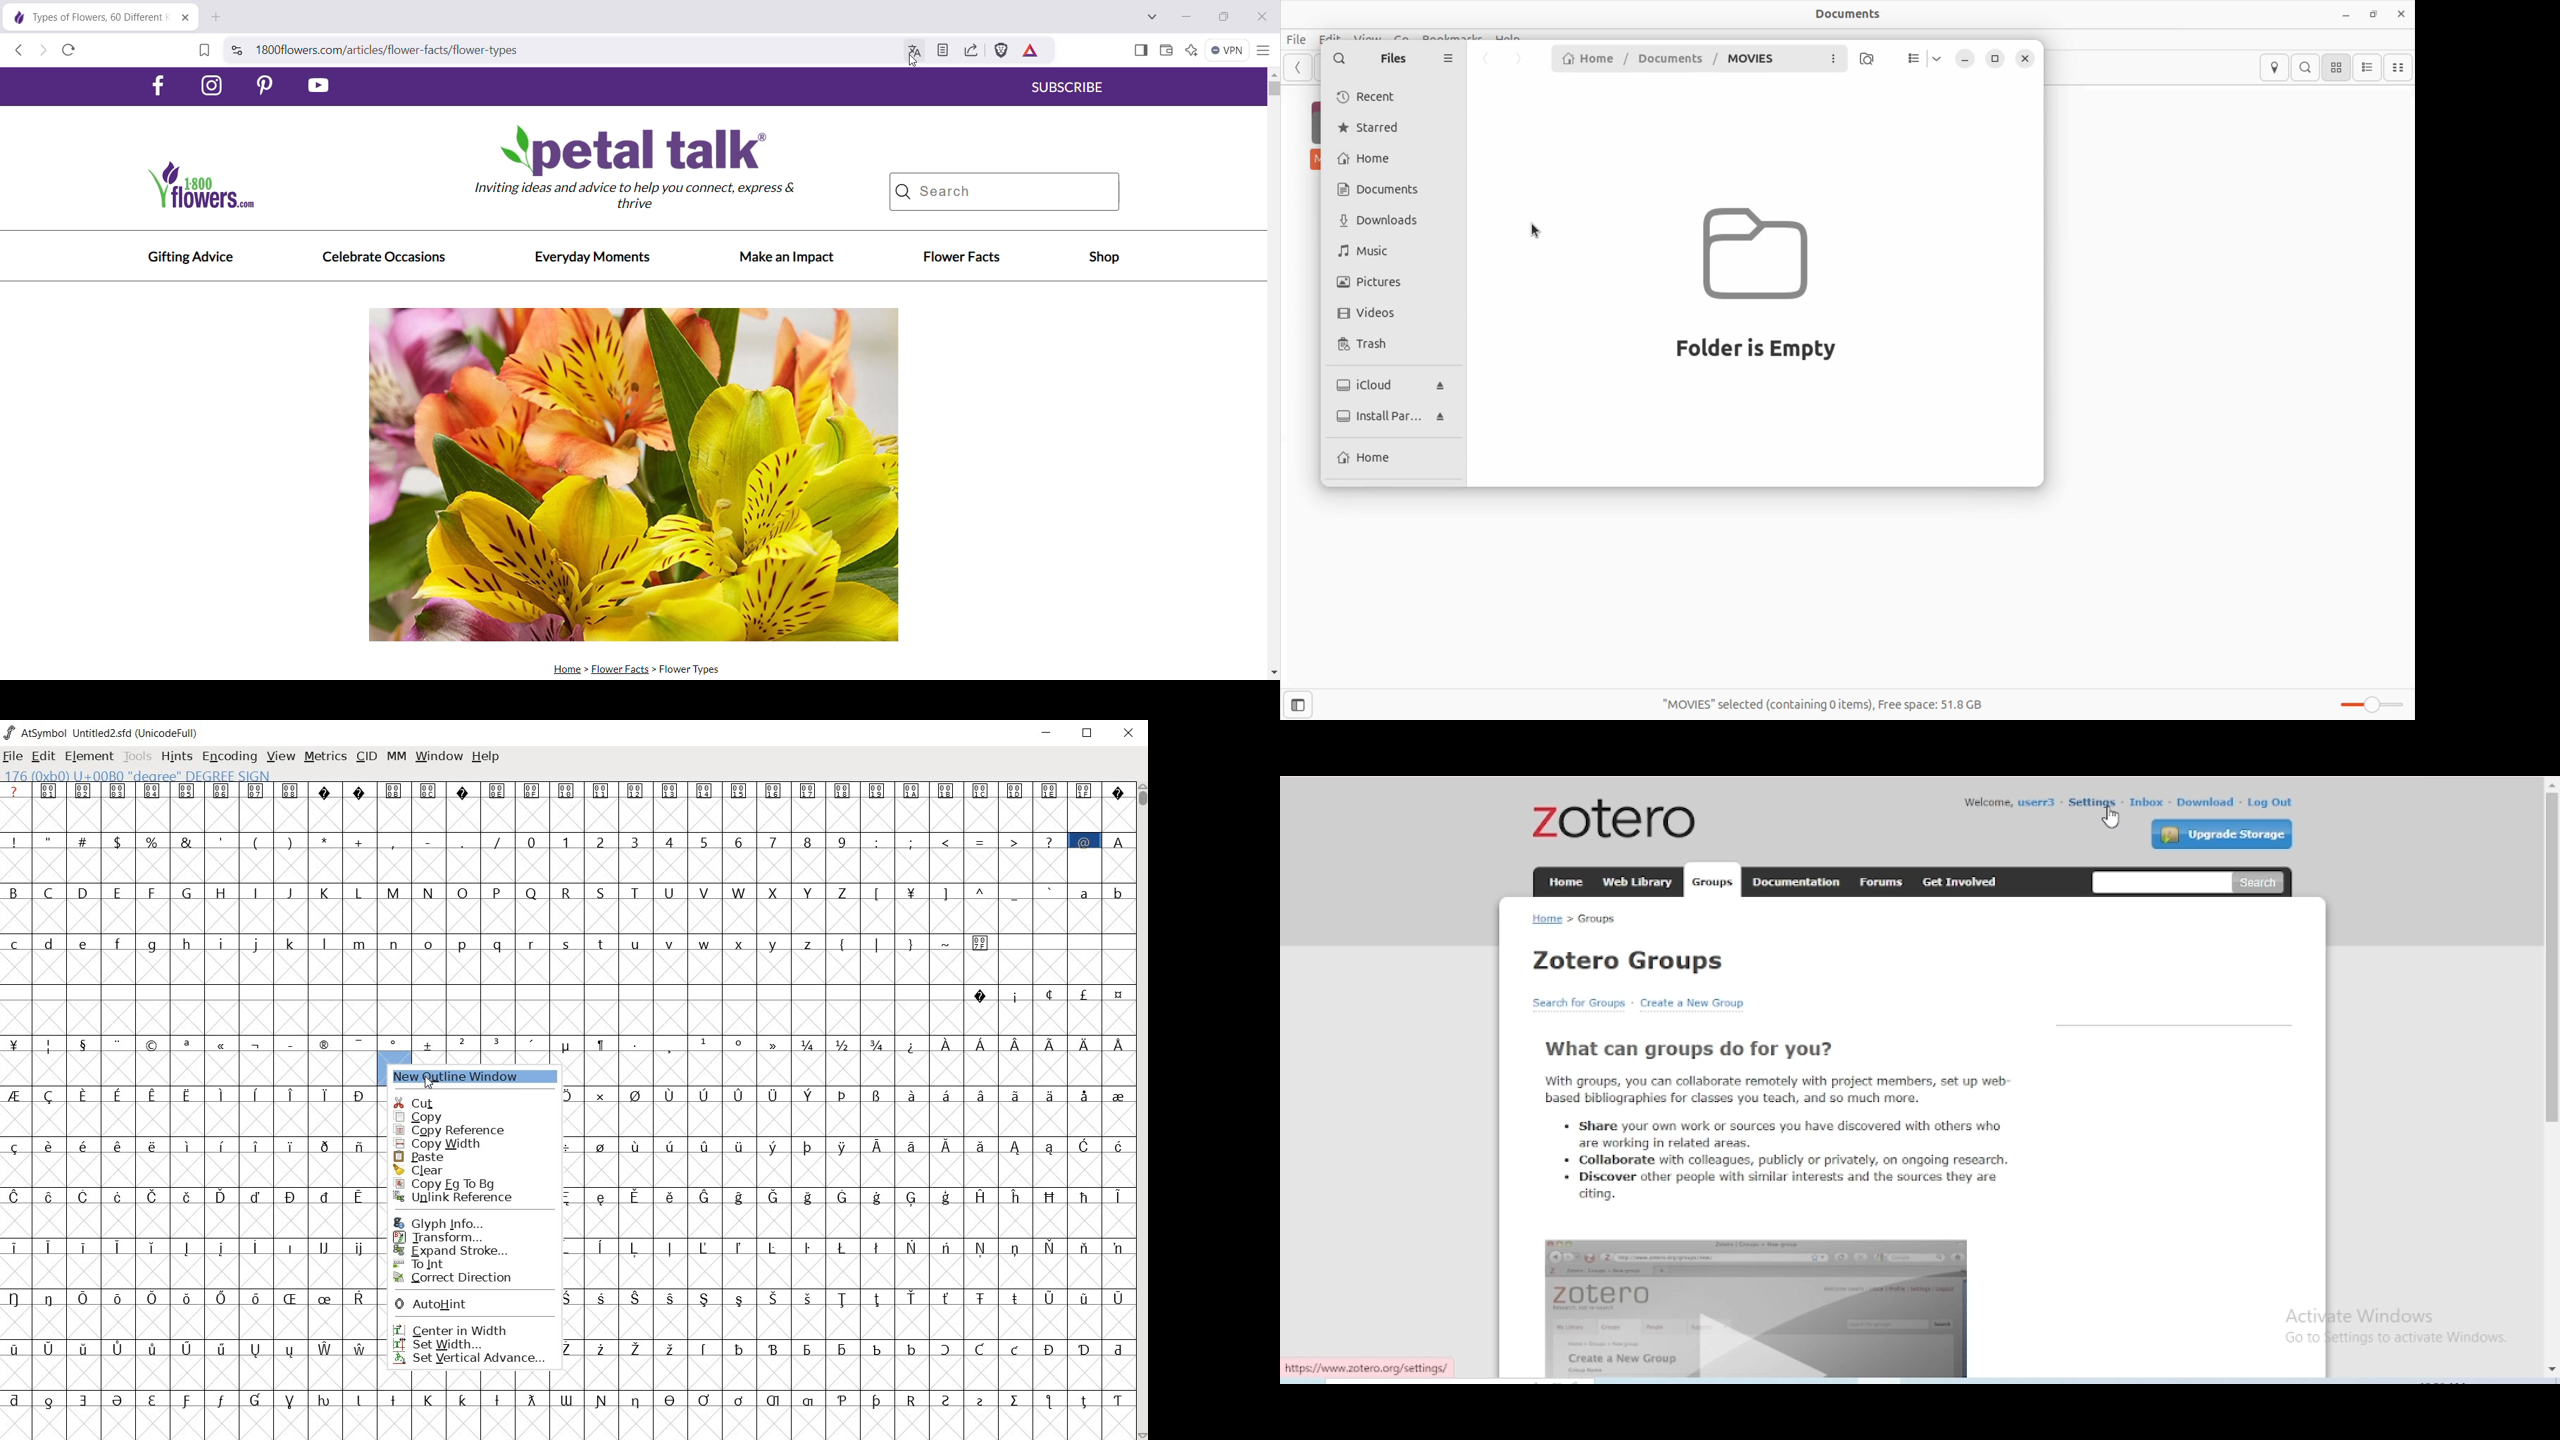  Describe the element at coordinates (2222, 834) in the screenshot. I see `upgrade storage` at that location.